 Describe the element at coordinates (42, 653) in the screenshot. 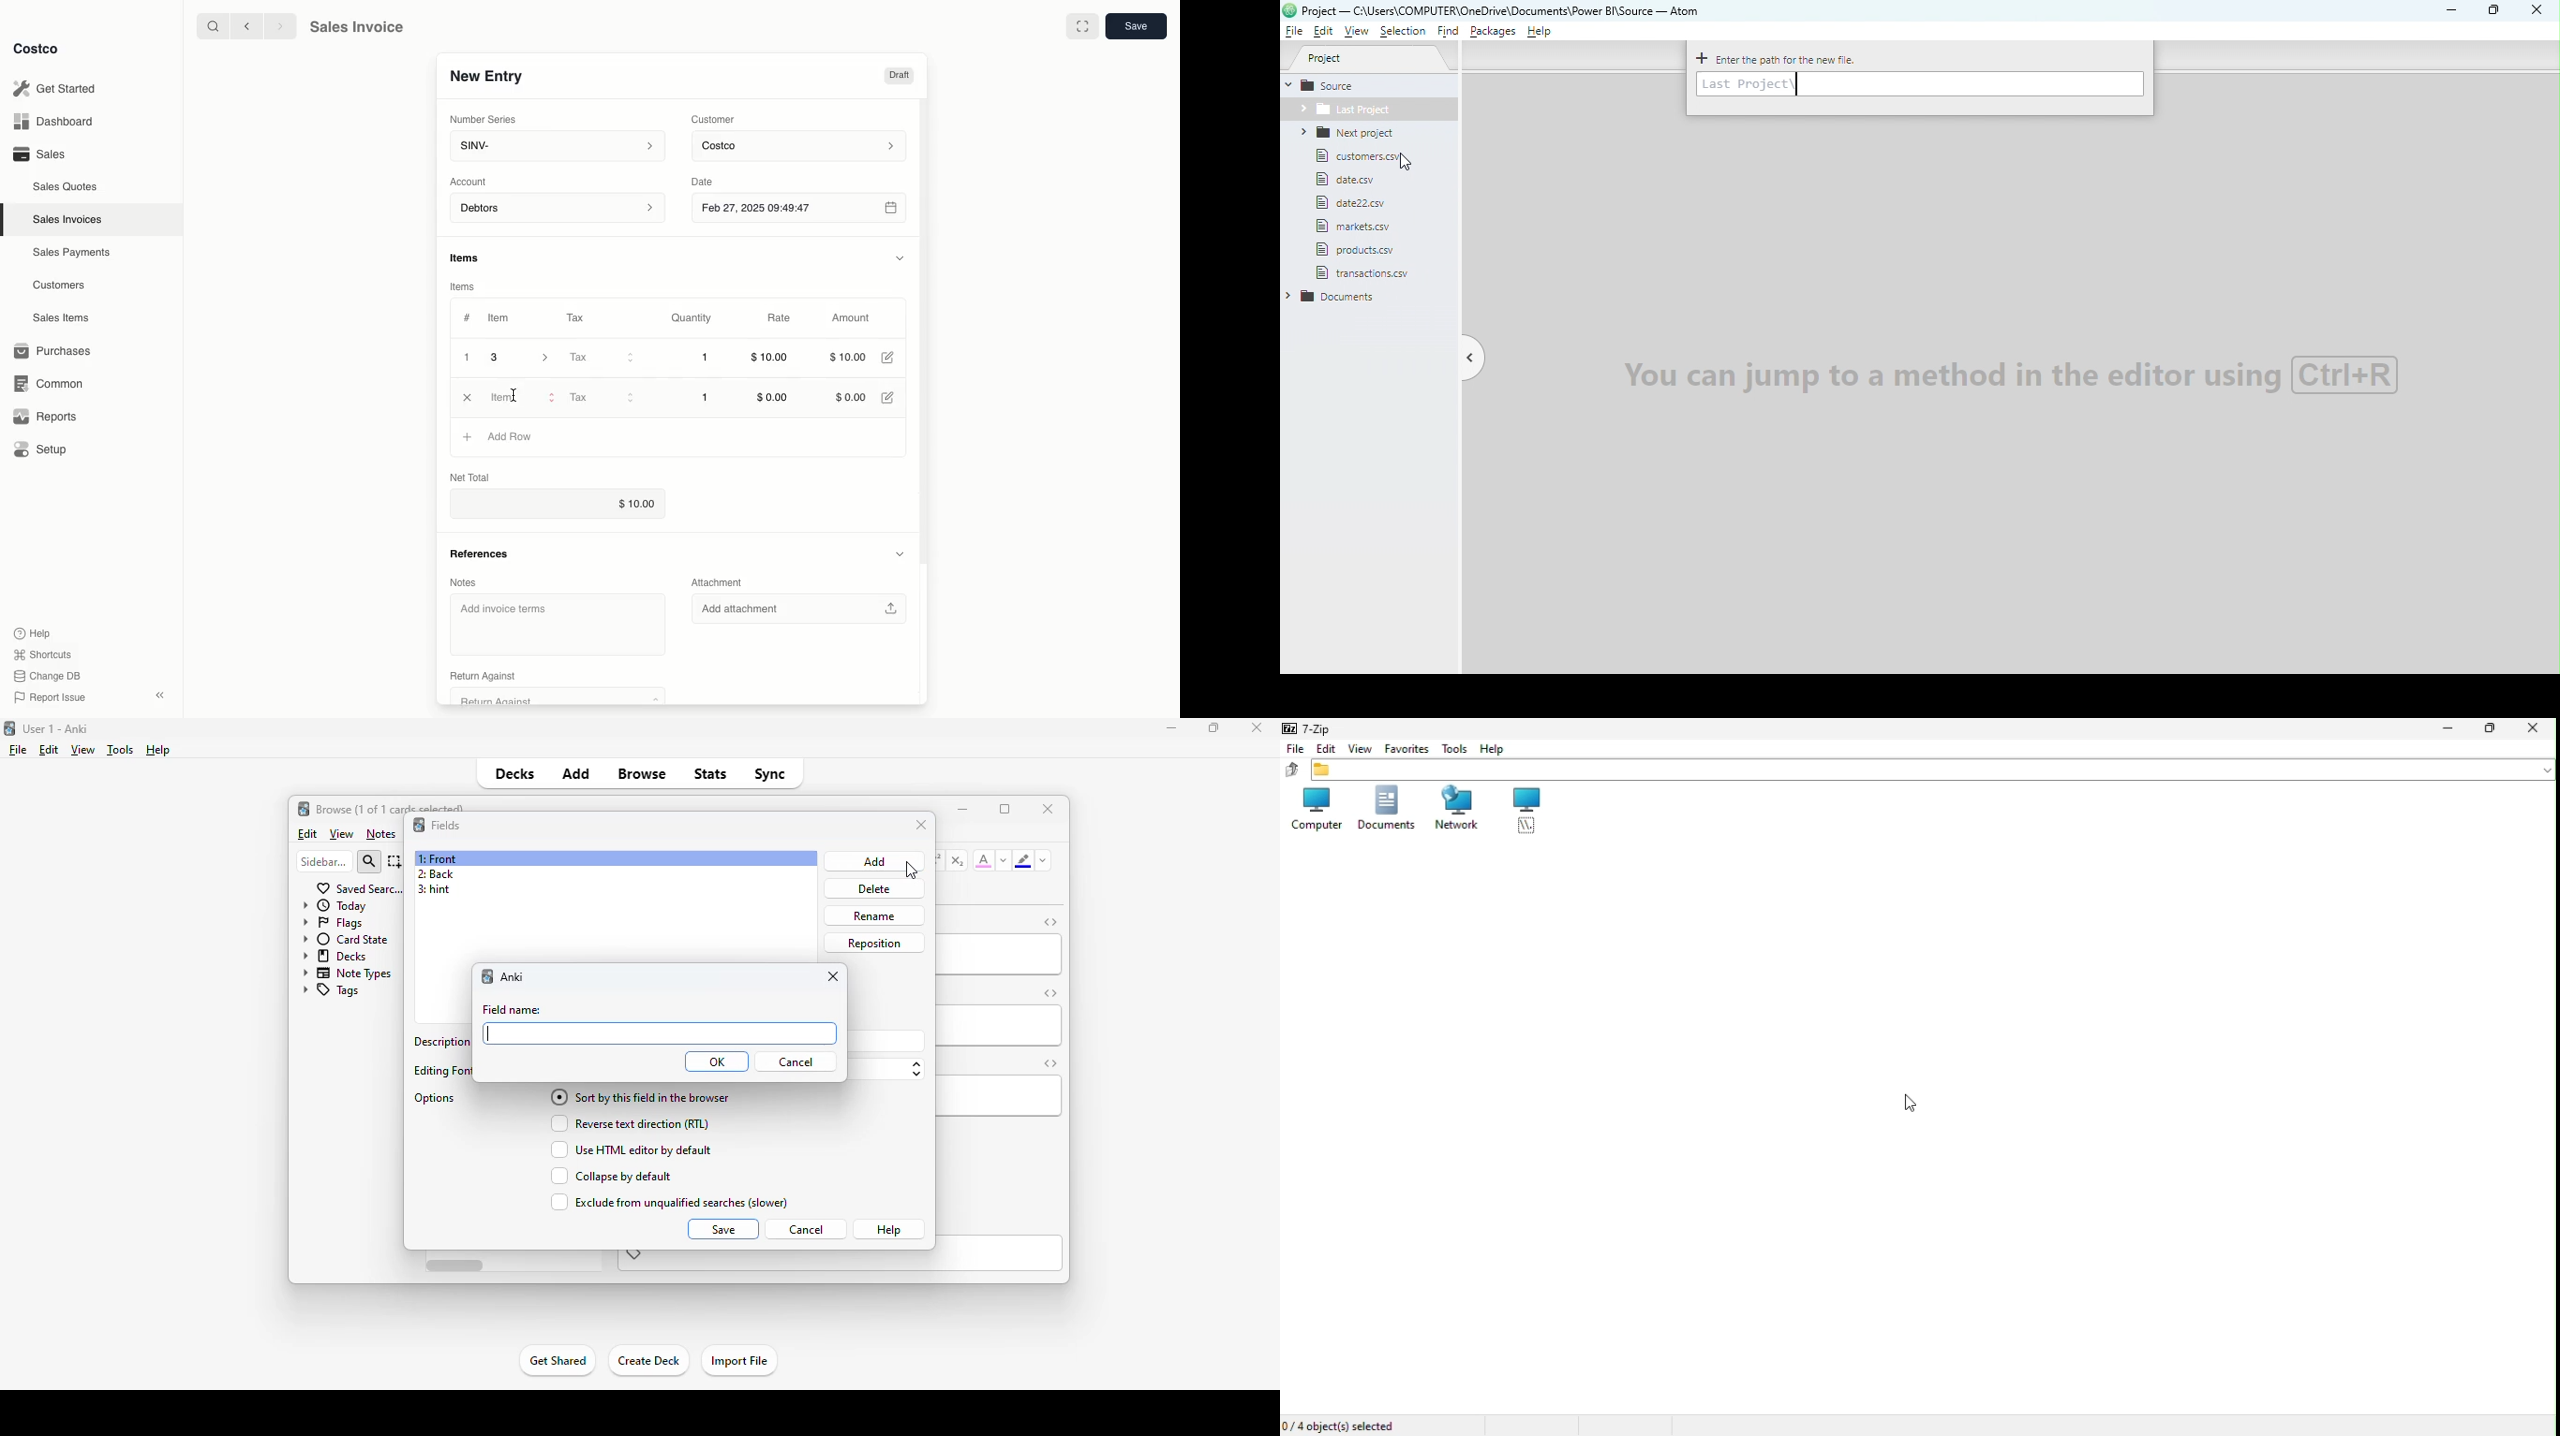

I see `Shortcuts` at that location.